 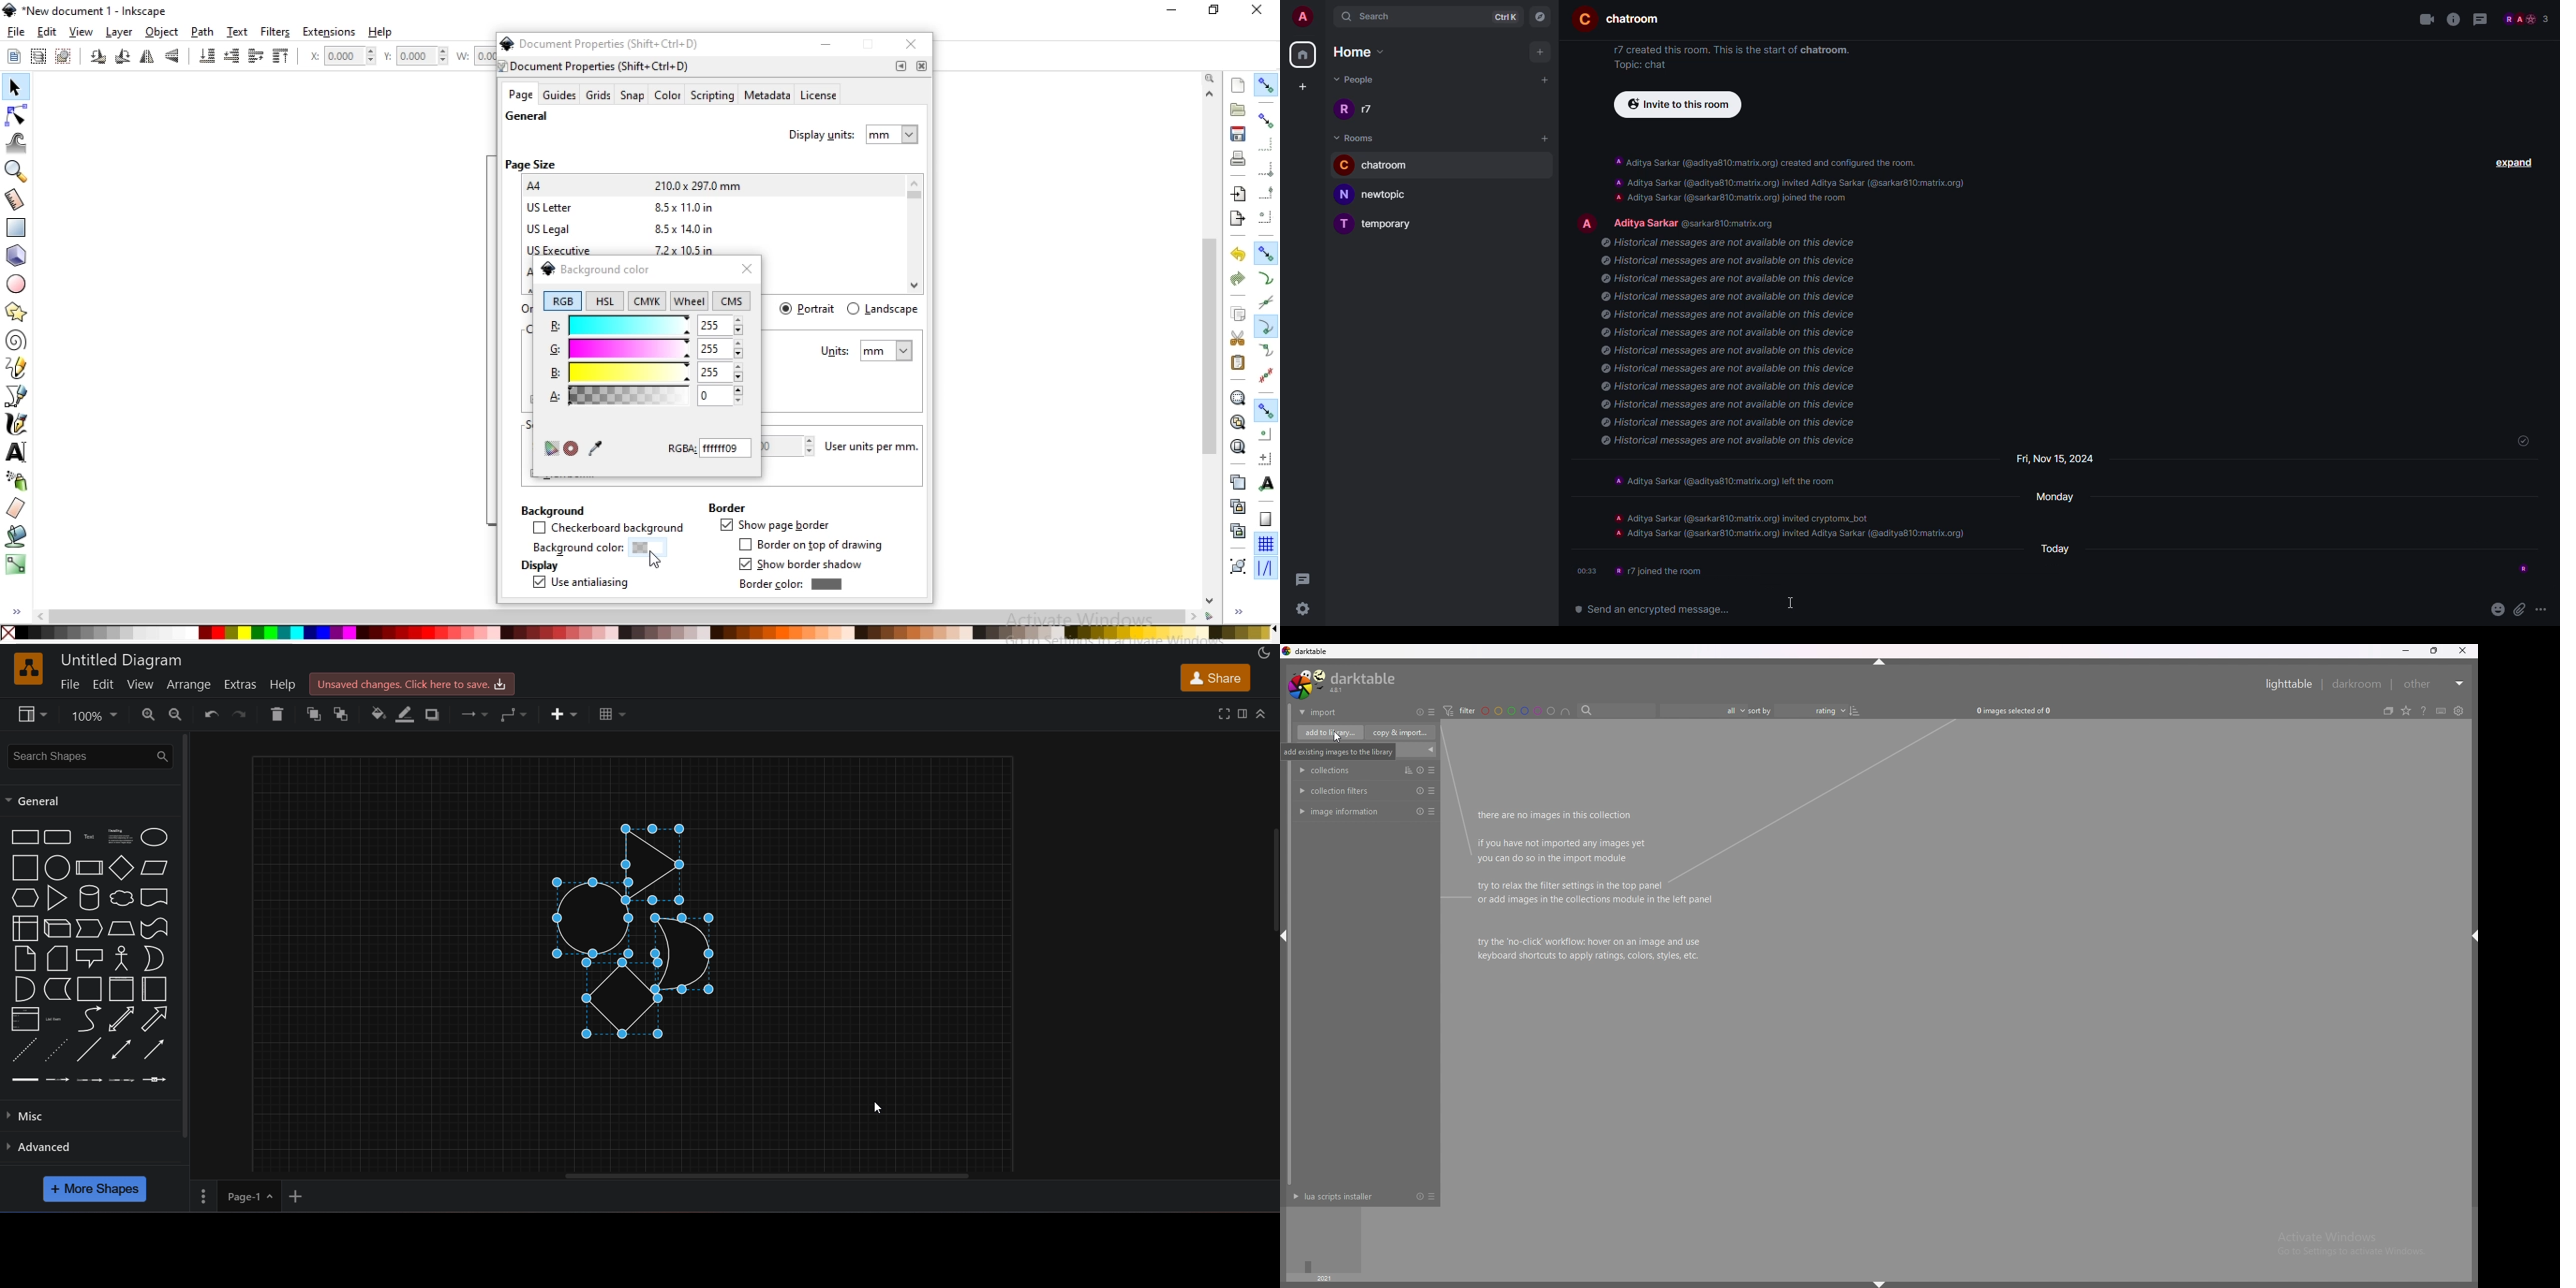 What do you see at coordinates (16, 536) in the screenshot?
I see `fill bounded areas` at bounding box center [16, 536].